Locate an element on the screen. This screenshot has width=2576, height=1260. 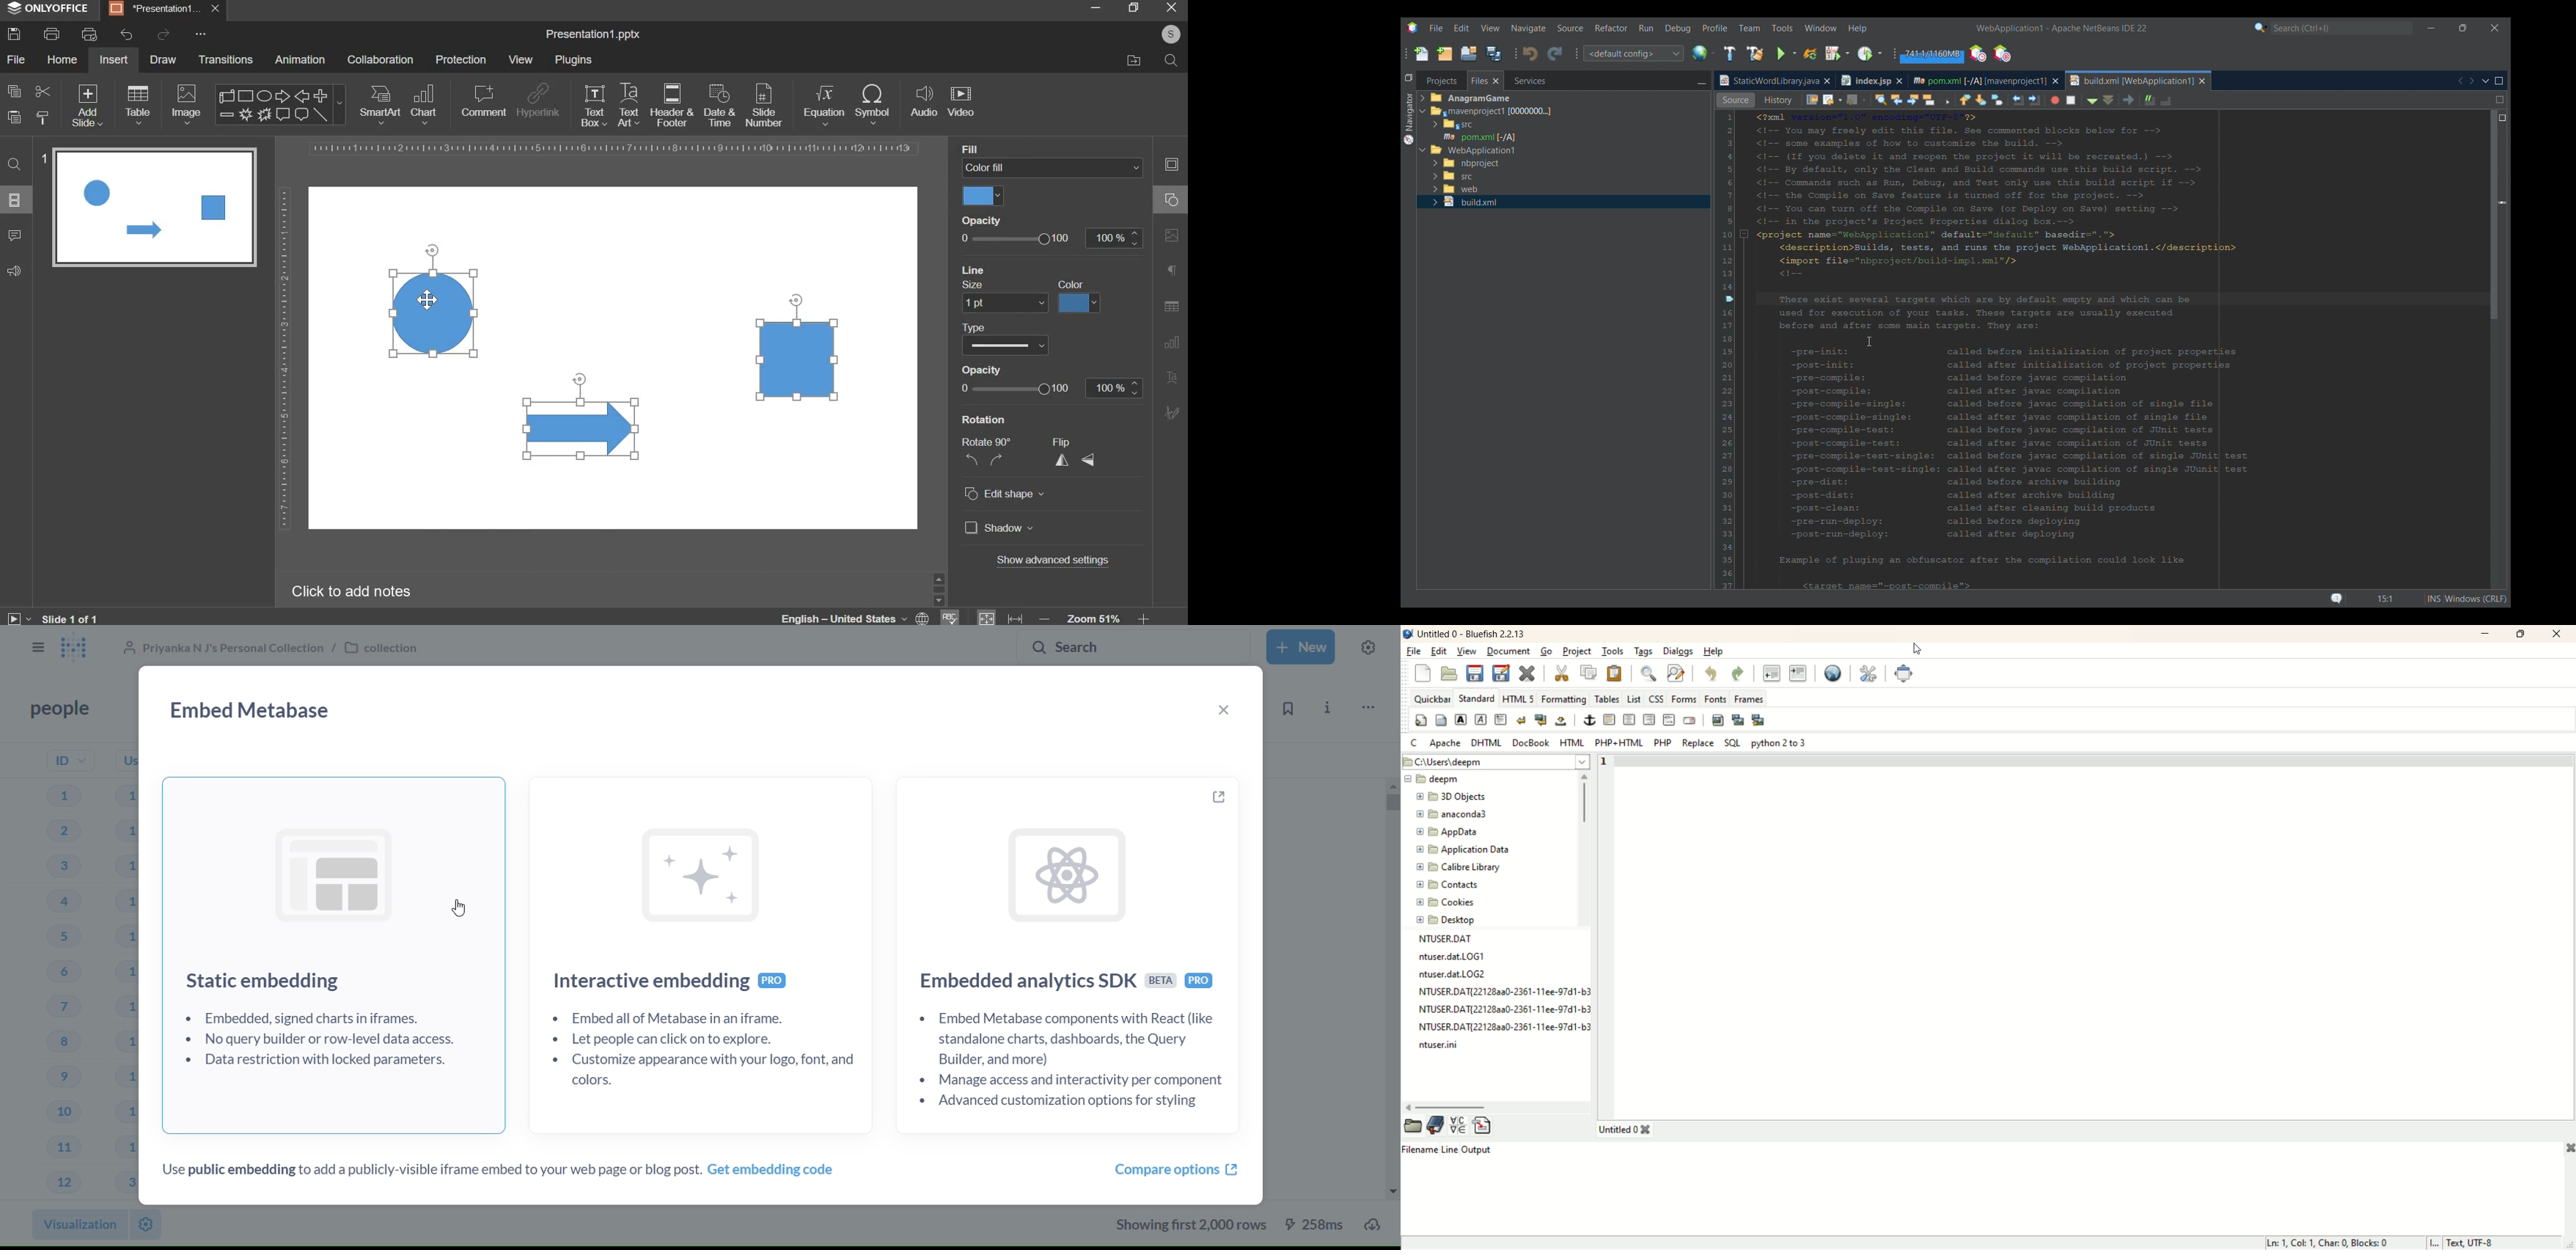
protection is located at coordinates (461, 59).